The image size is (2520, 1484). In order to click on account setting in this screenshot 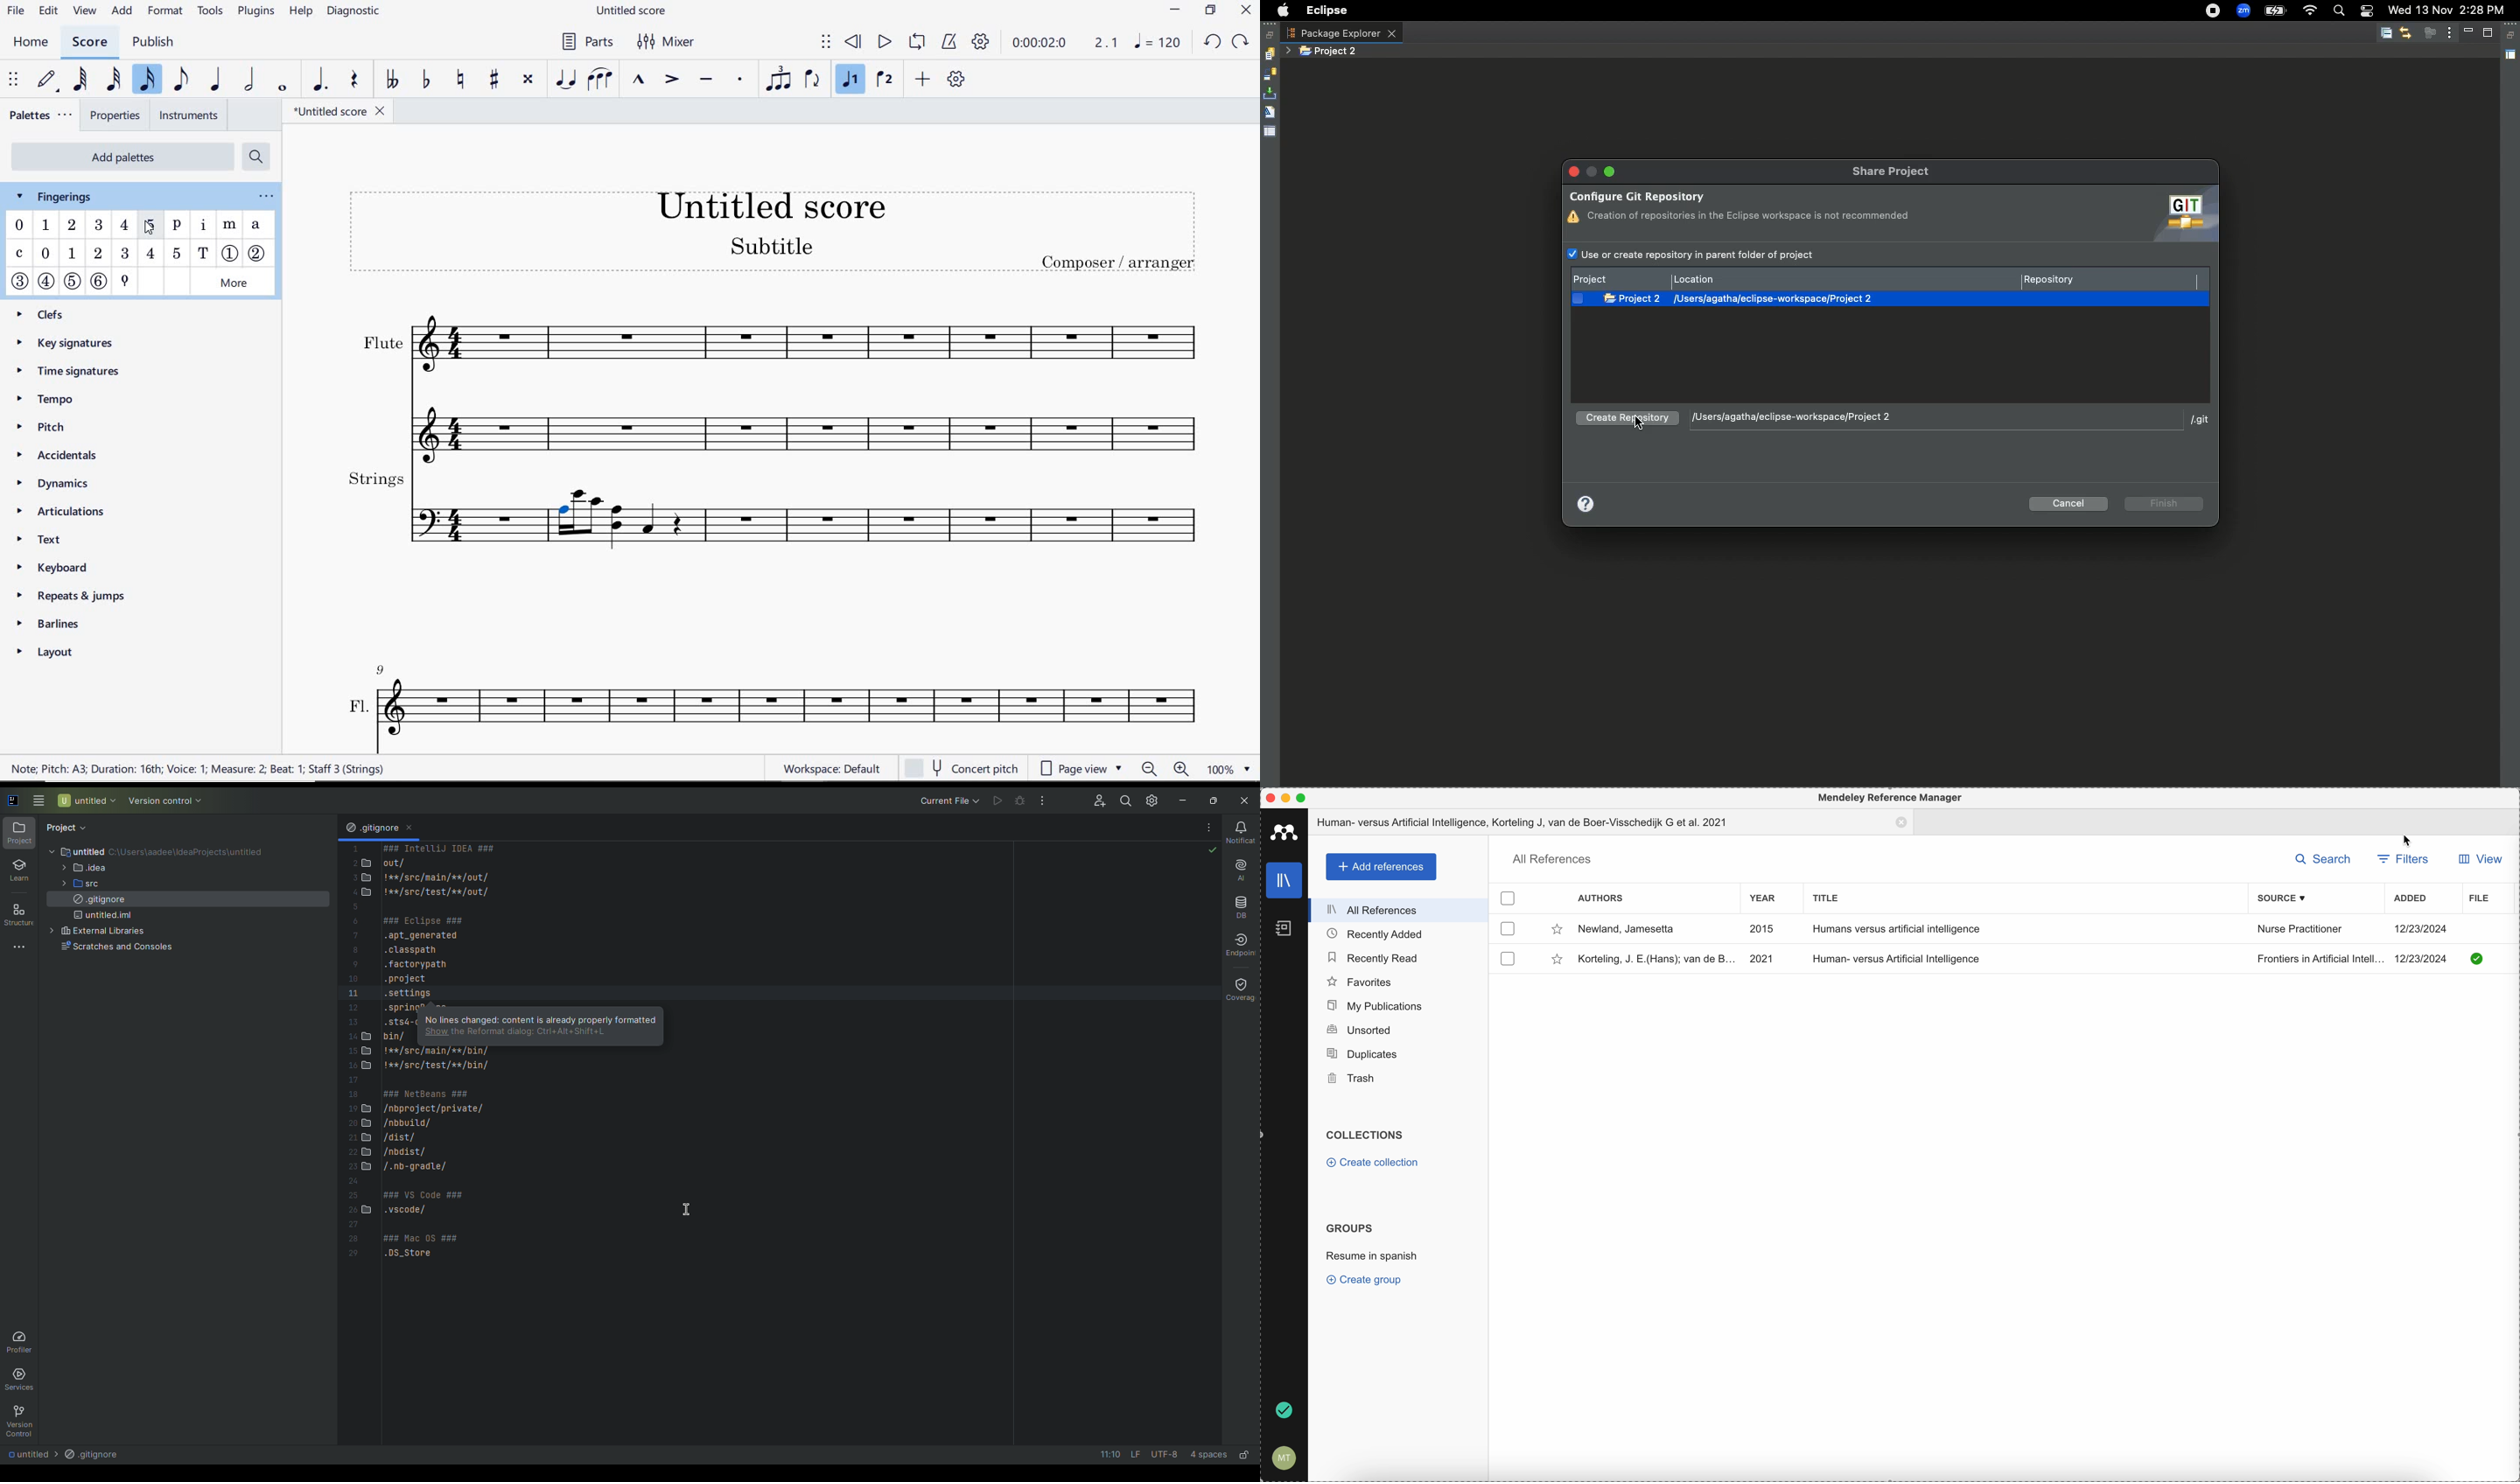, I will do `click(1284, 1458)`.